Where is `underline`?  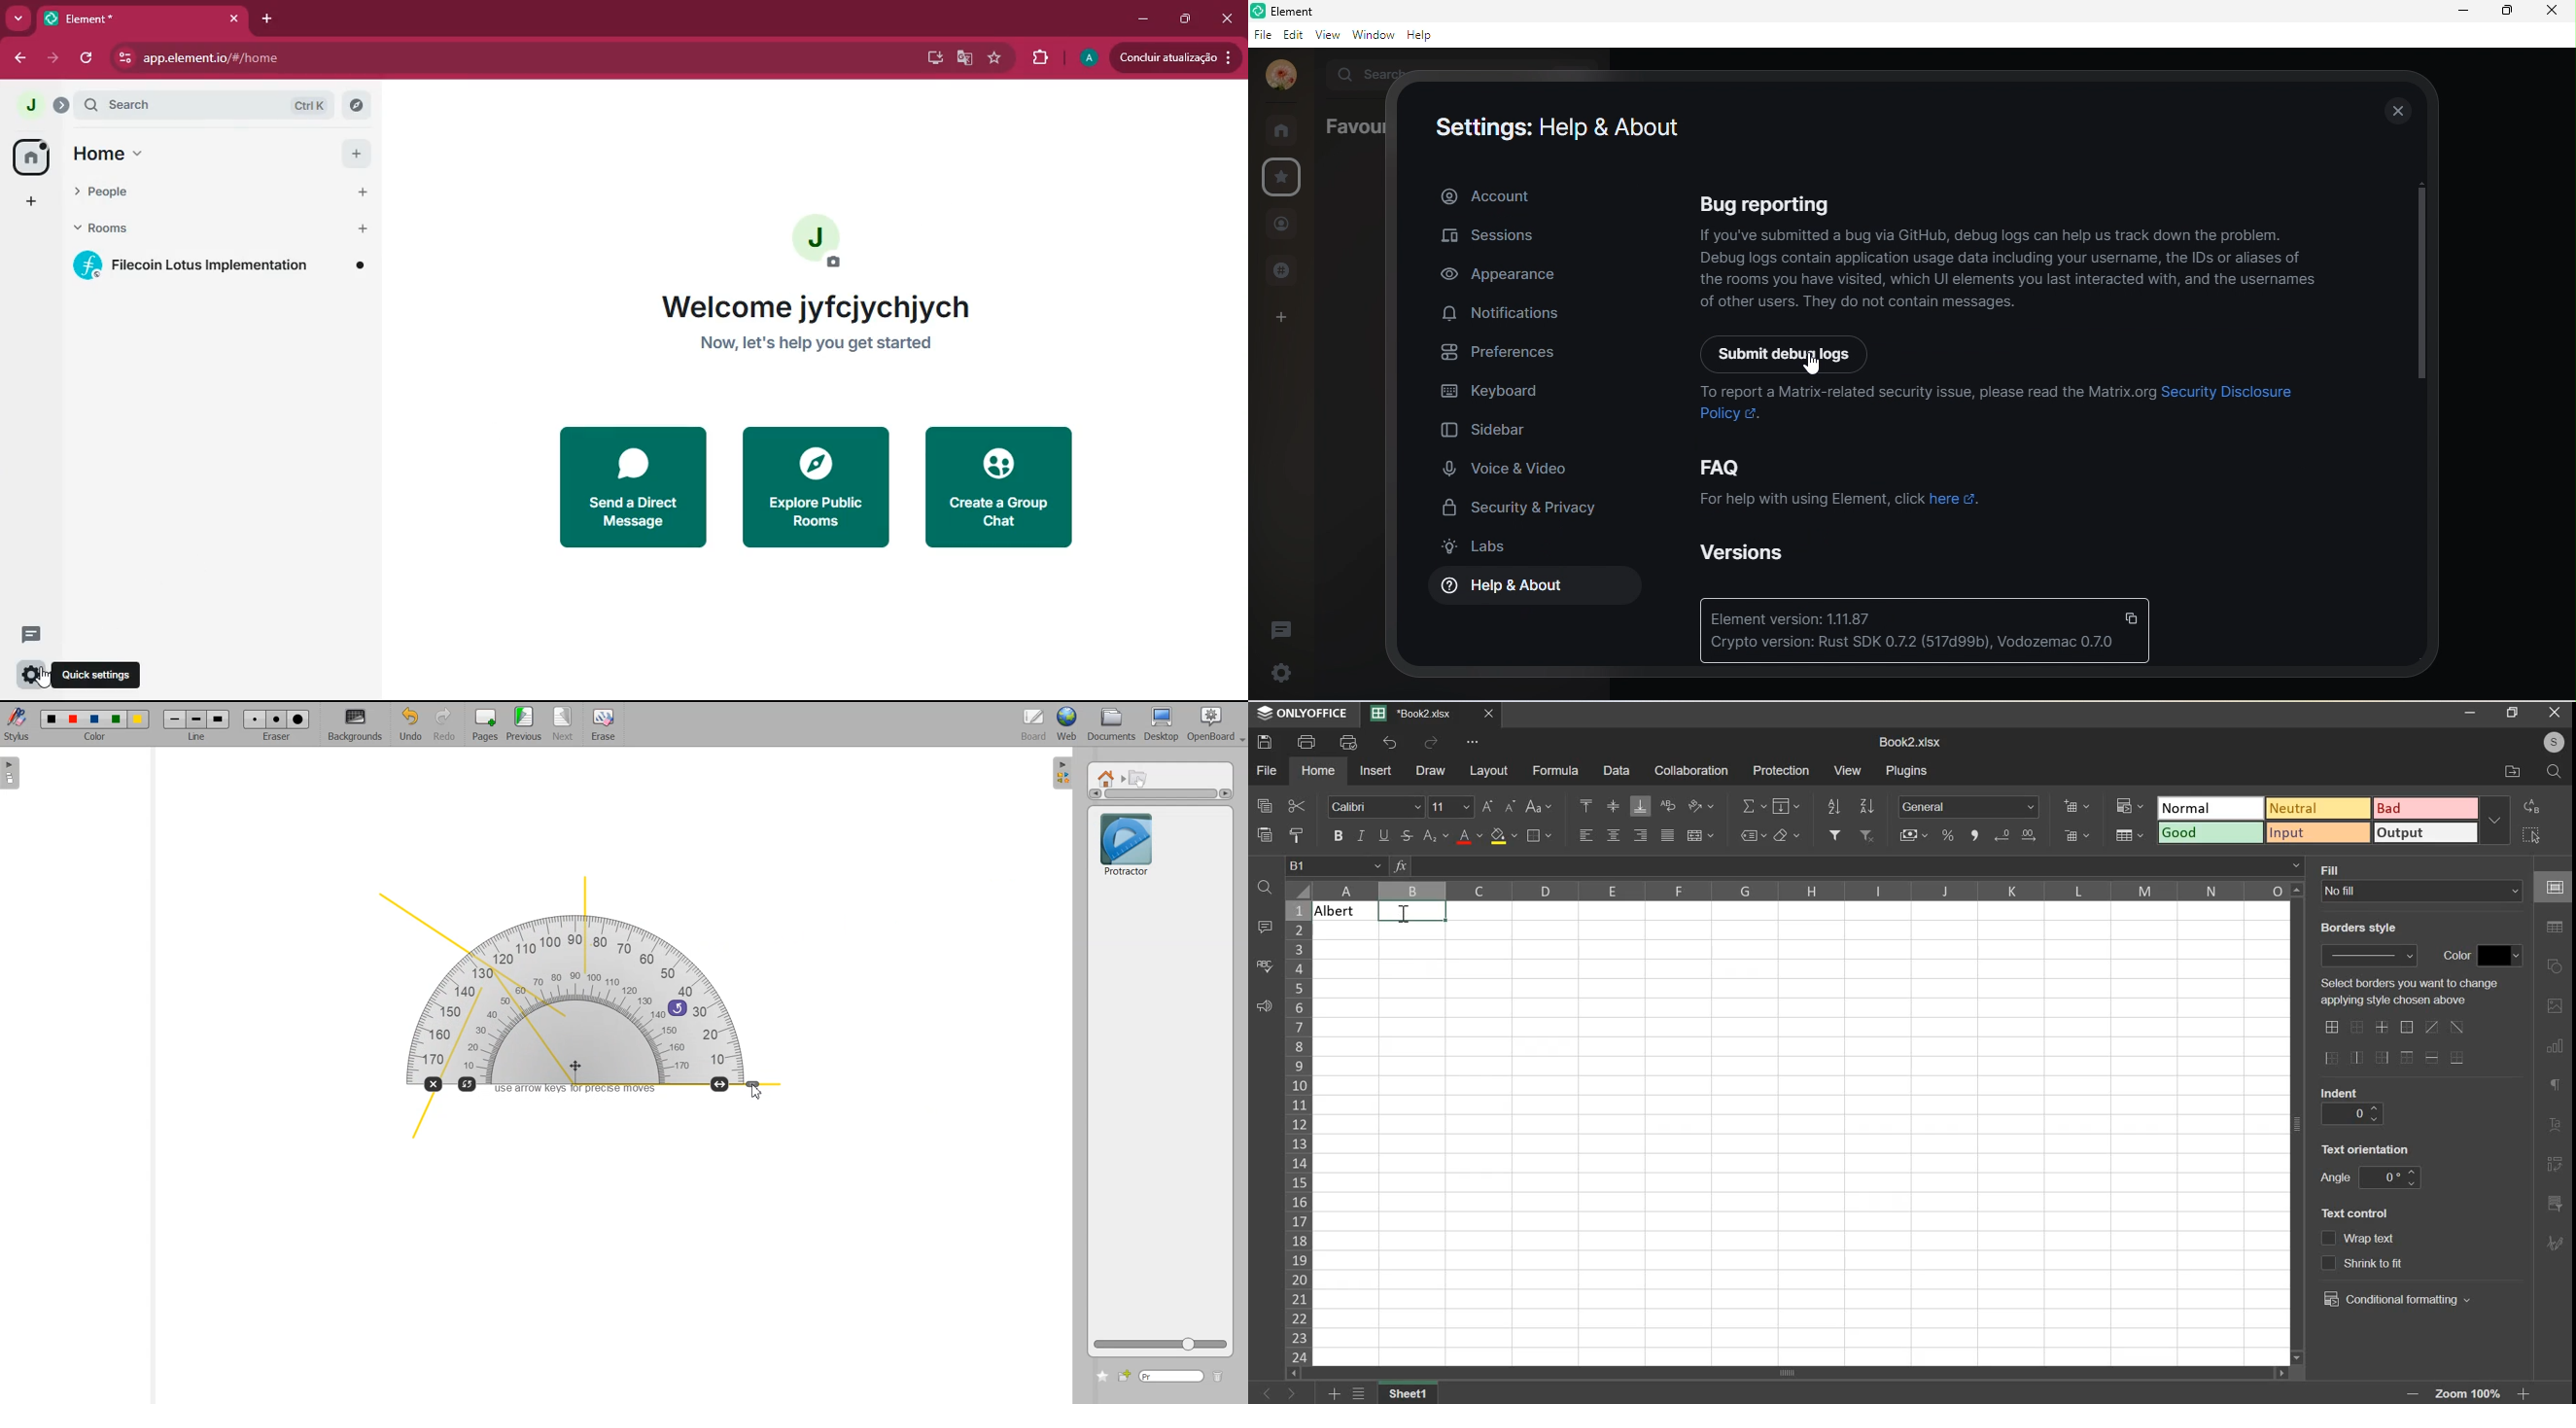 underline is located at coordinates (1384, 833).